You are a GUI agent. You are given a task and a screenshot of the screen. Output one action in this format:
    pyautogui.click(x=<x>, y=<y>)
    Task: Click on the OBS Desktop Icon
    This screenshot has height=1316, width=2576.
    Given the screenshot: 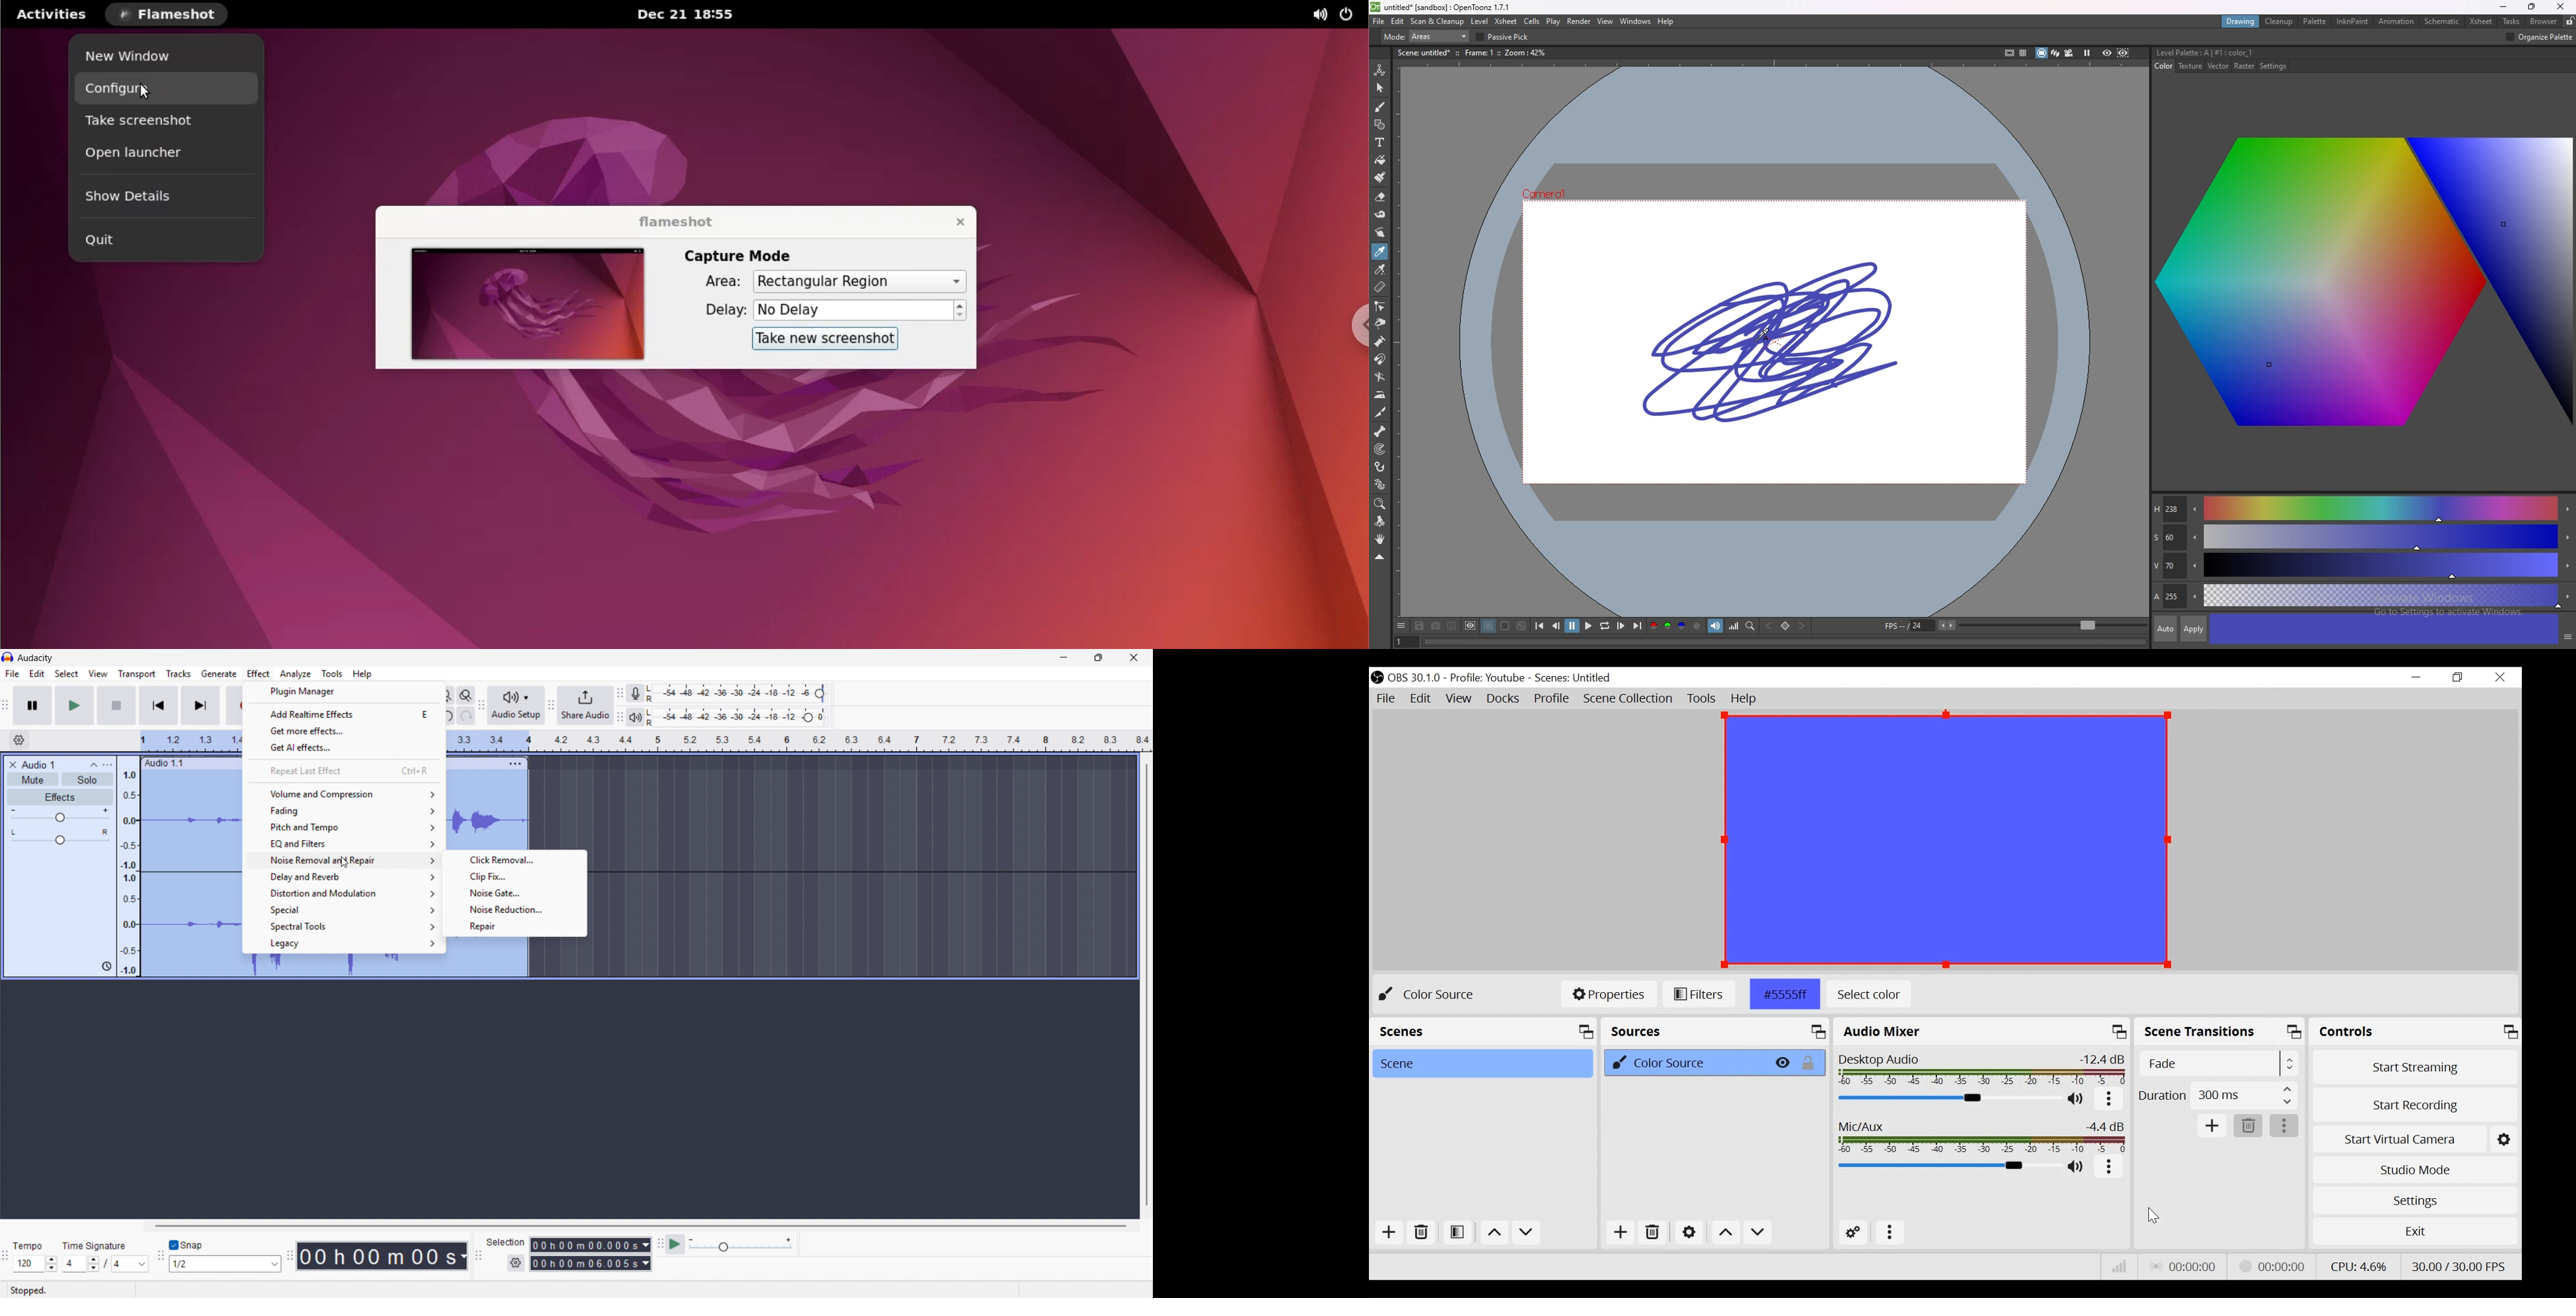 What is the action you would take?
    pyautogui.click(x=1376, y=678)
    